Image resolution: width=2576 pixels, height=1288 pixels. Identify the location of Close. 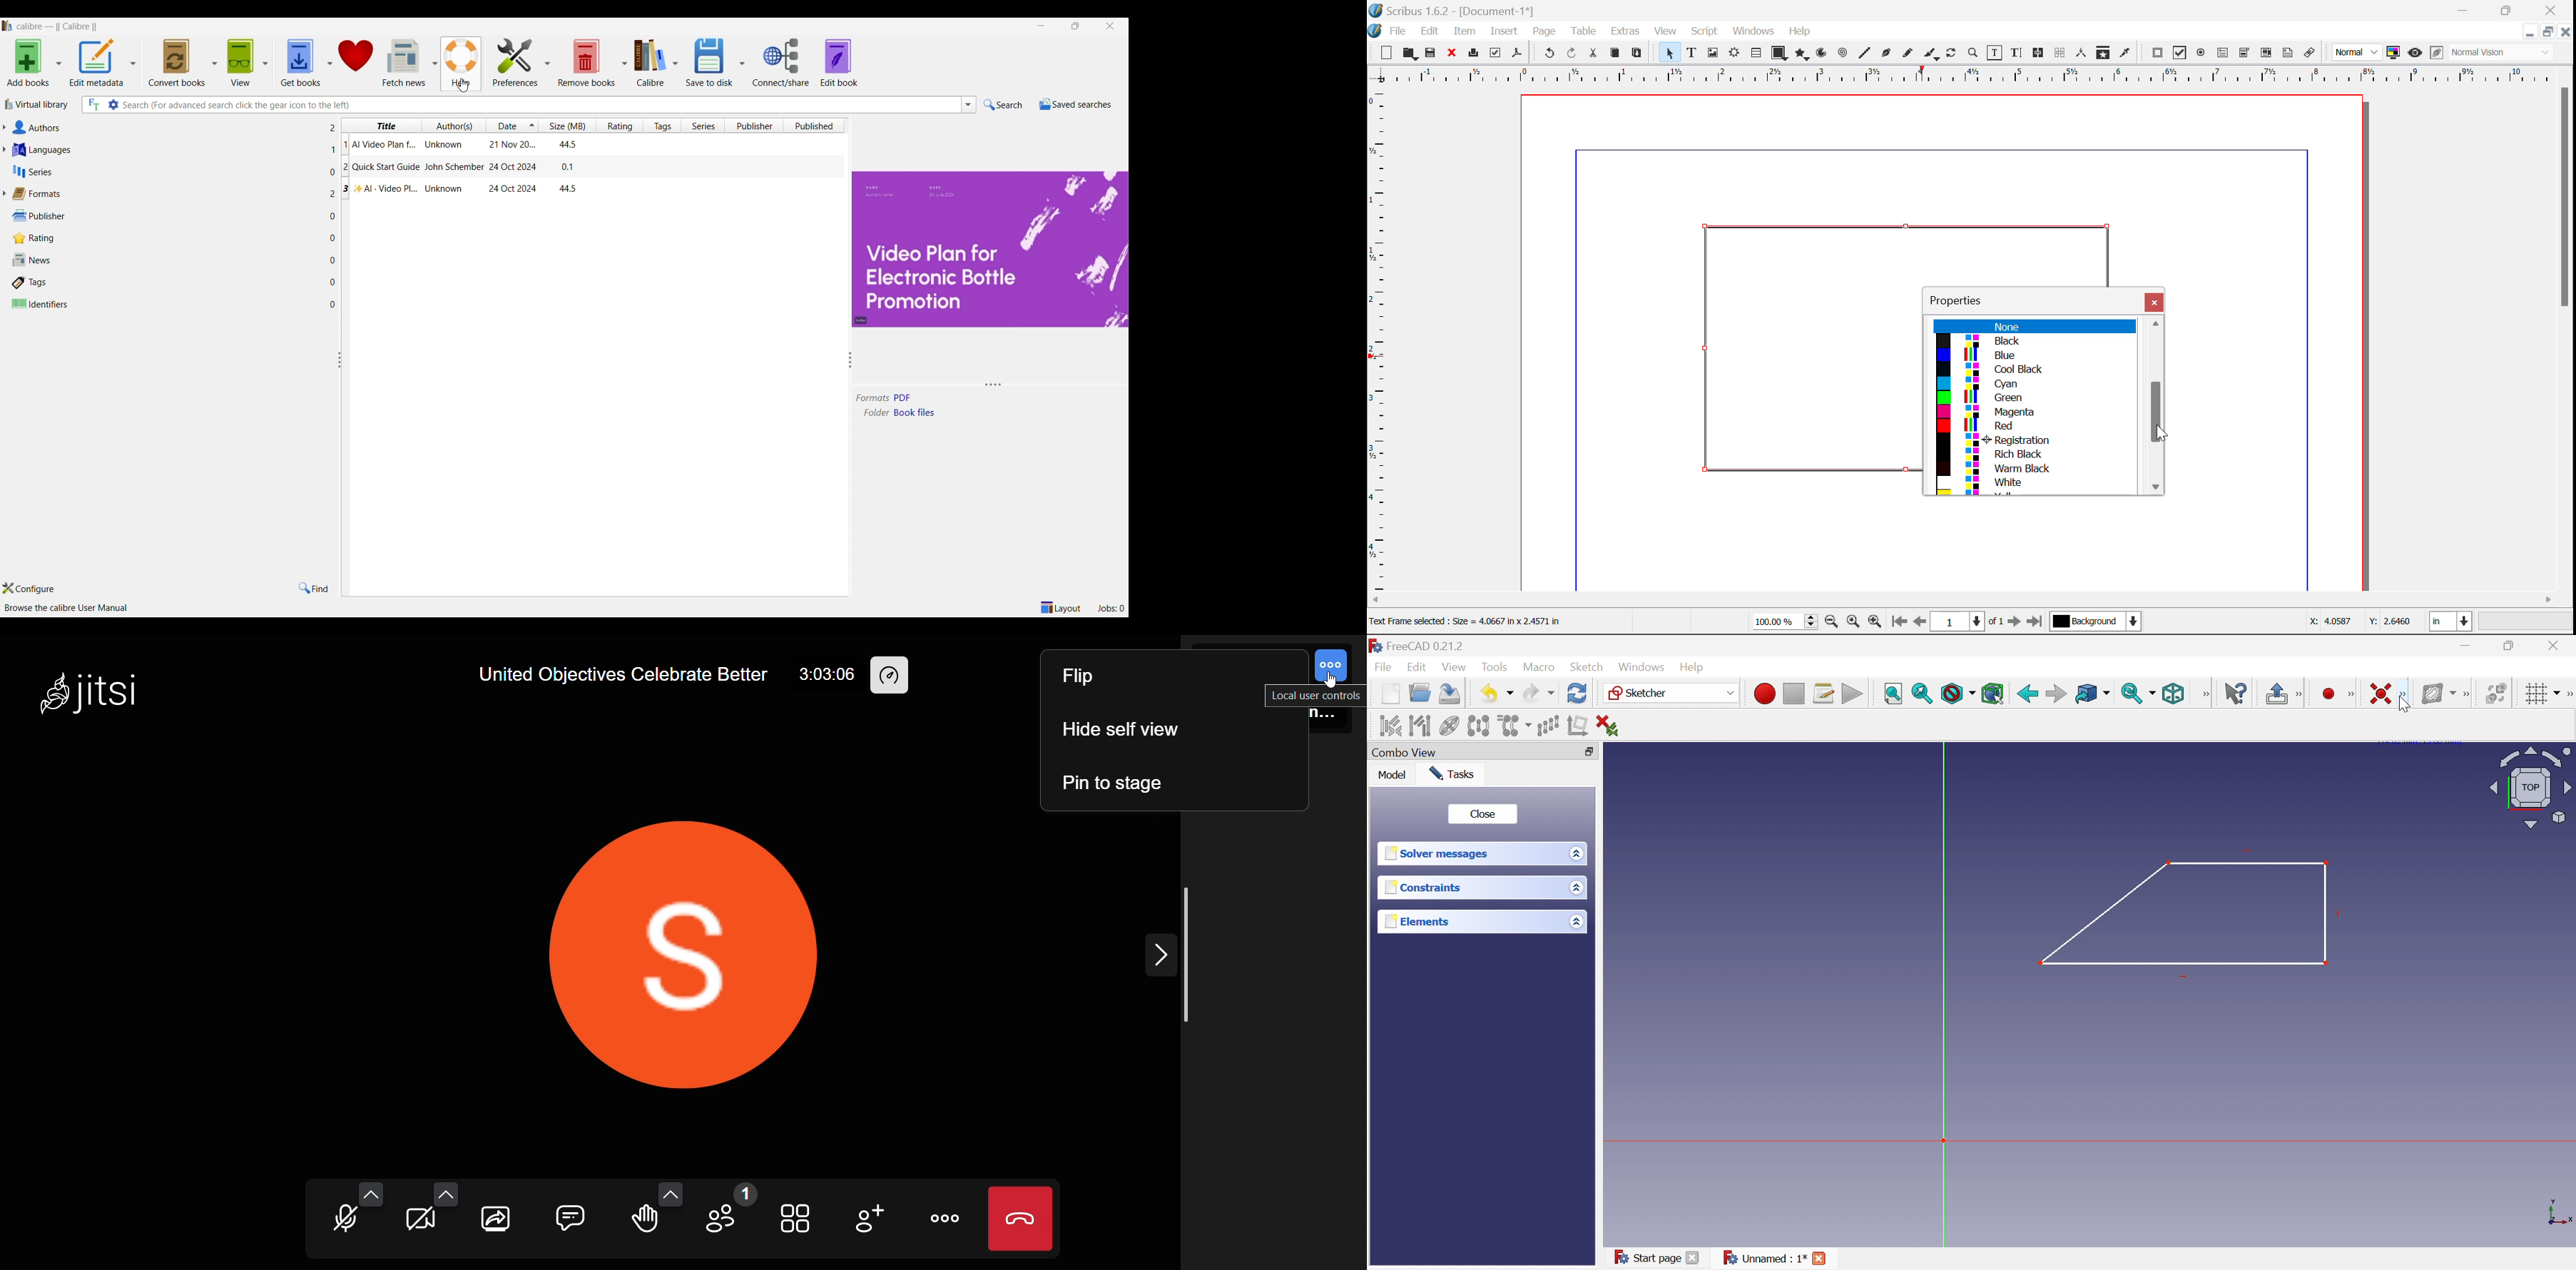
(2556, 646).